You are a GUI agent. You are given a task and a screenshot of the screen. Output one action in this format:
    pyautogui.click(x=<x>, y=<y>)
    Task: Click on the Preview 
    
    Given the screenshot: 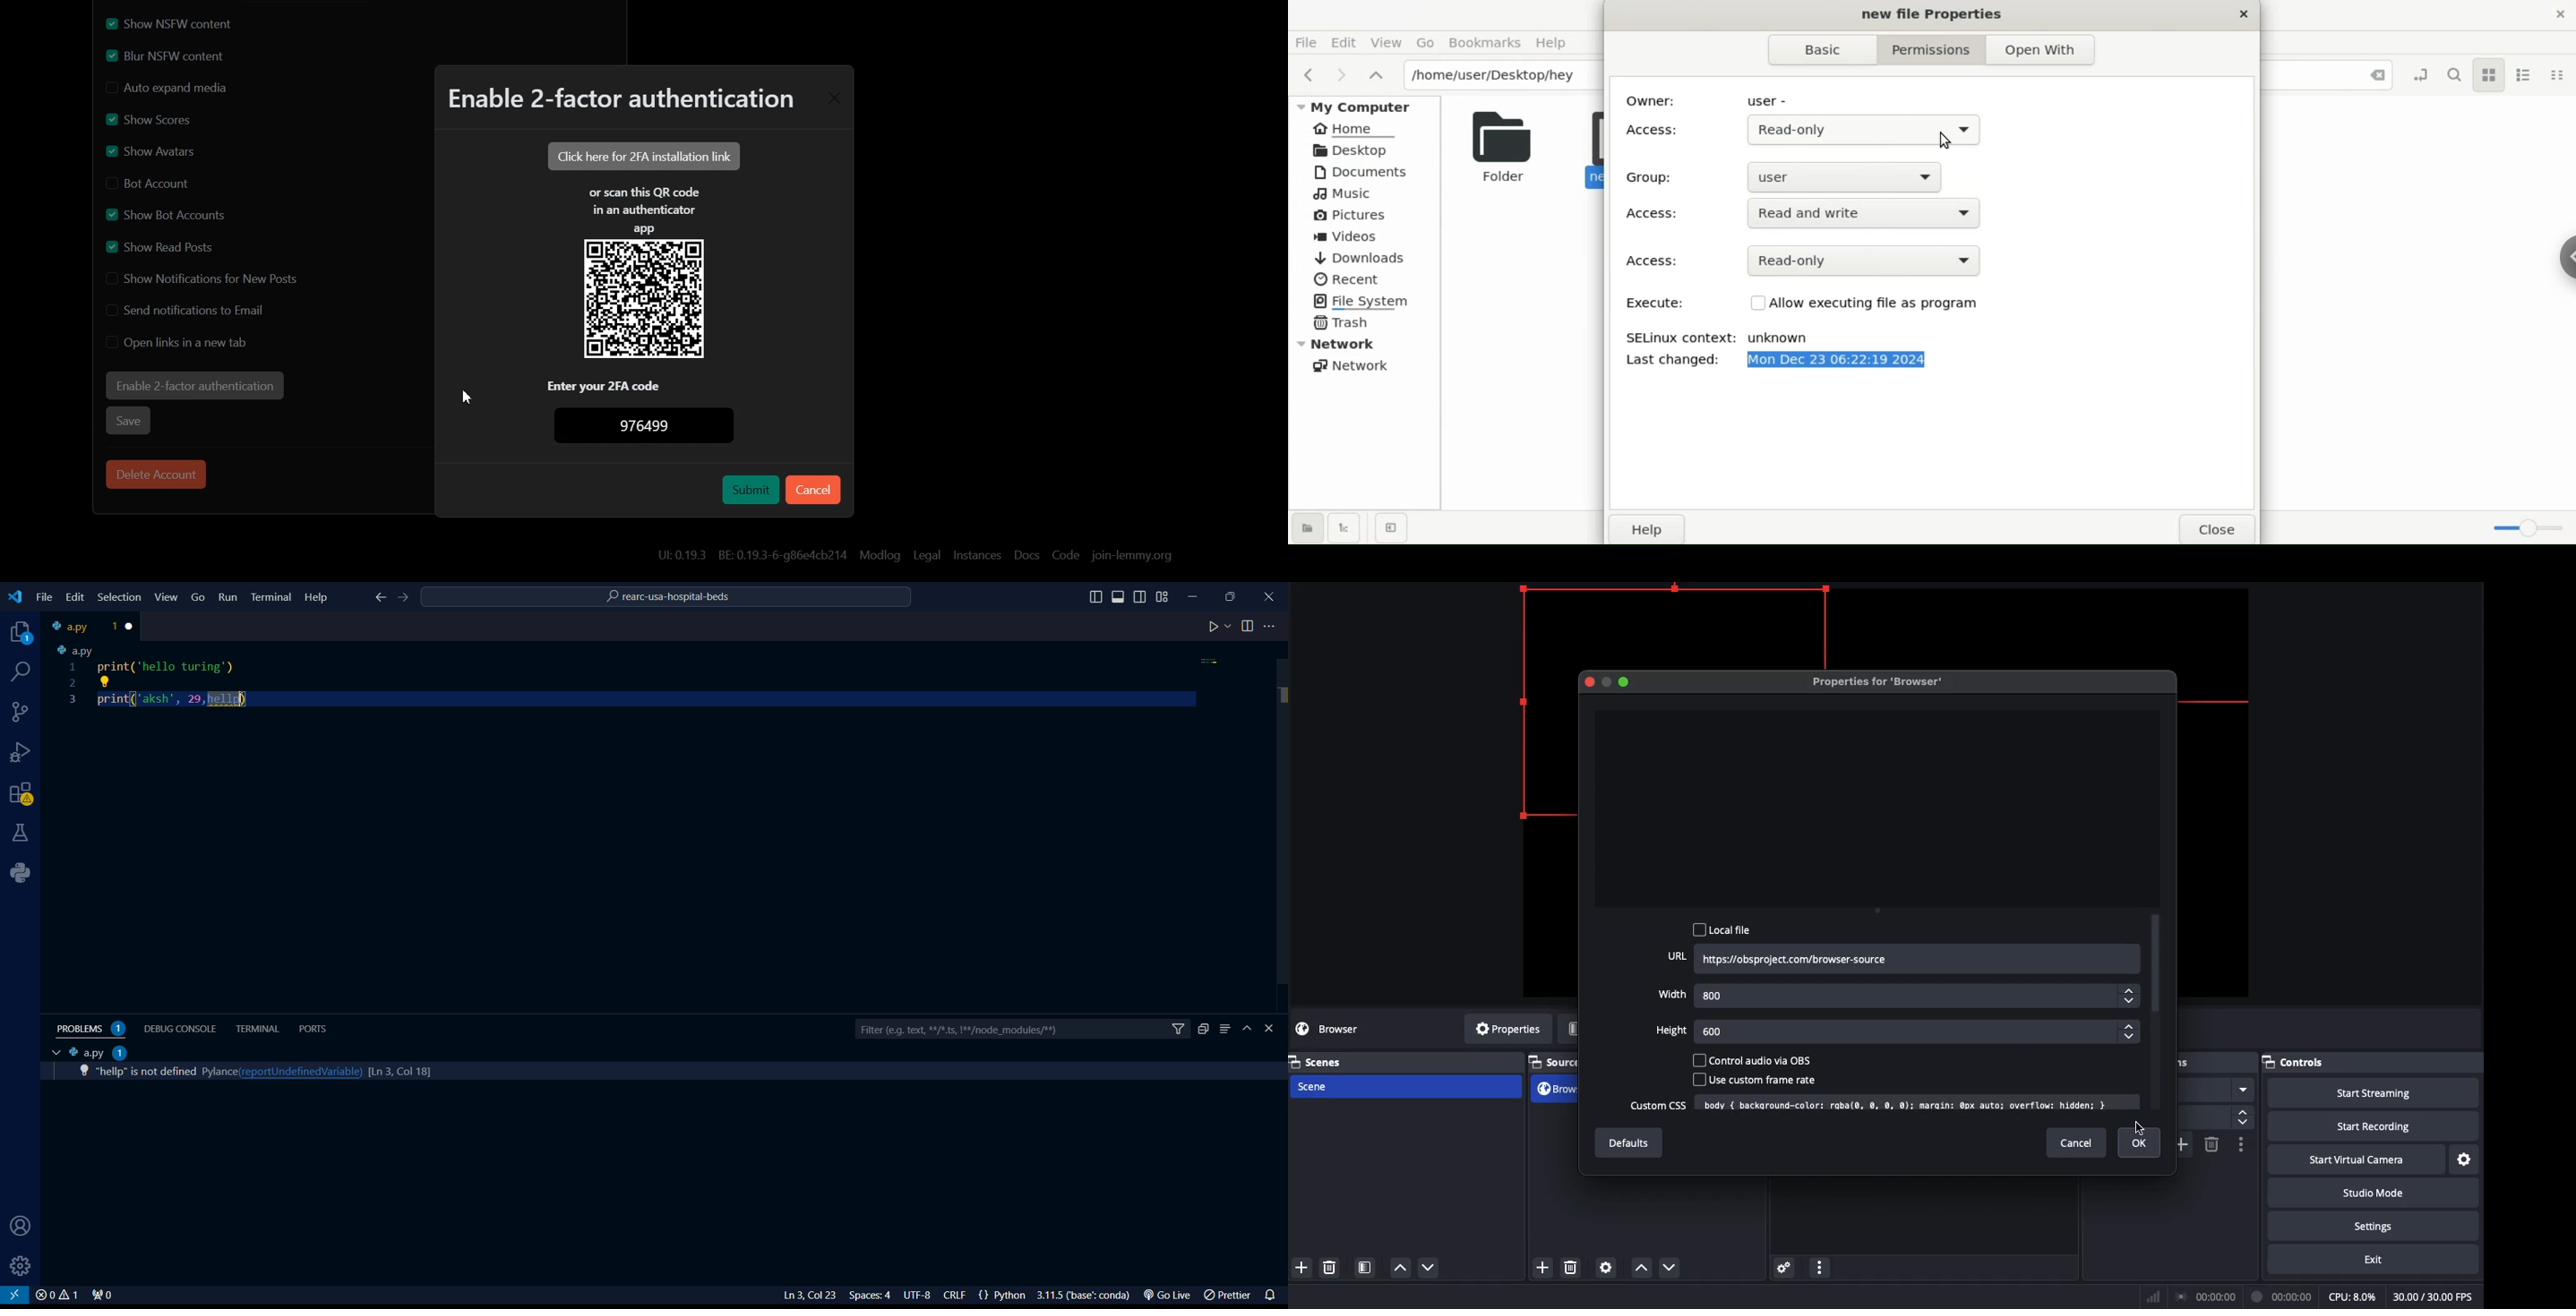 What is the action you would take?
    pyautogui.click(x=1880, y=810)
    